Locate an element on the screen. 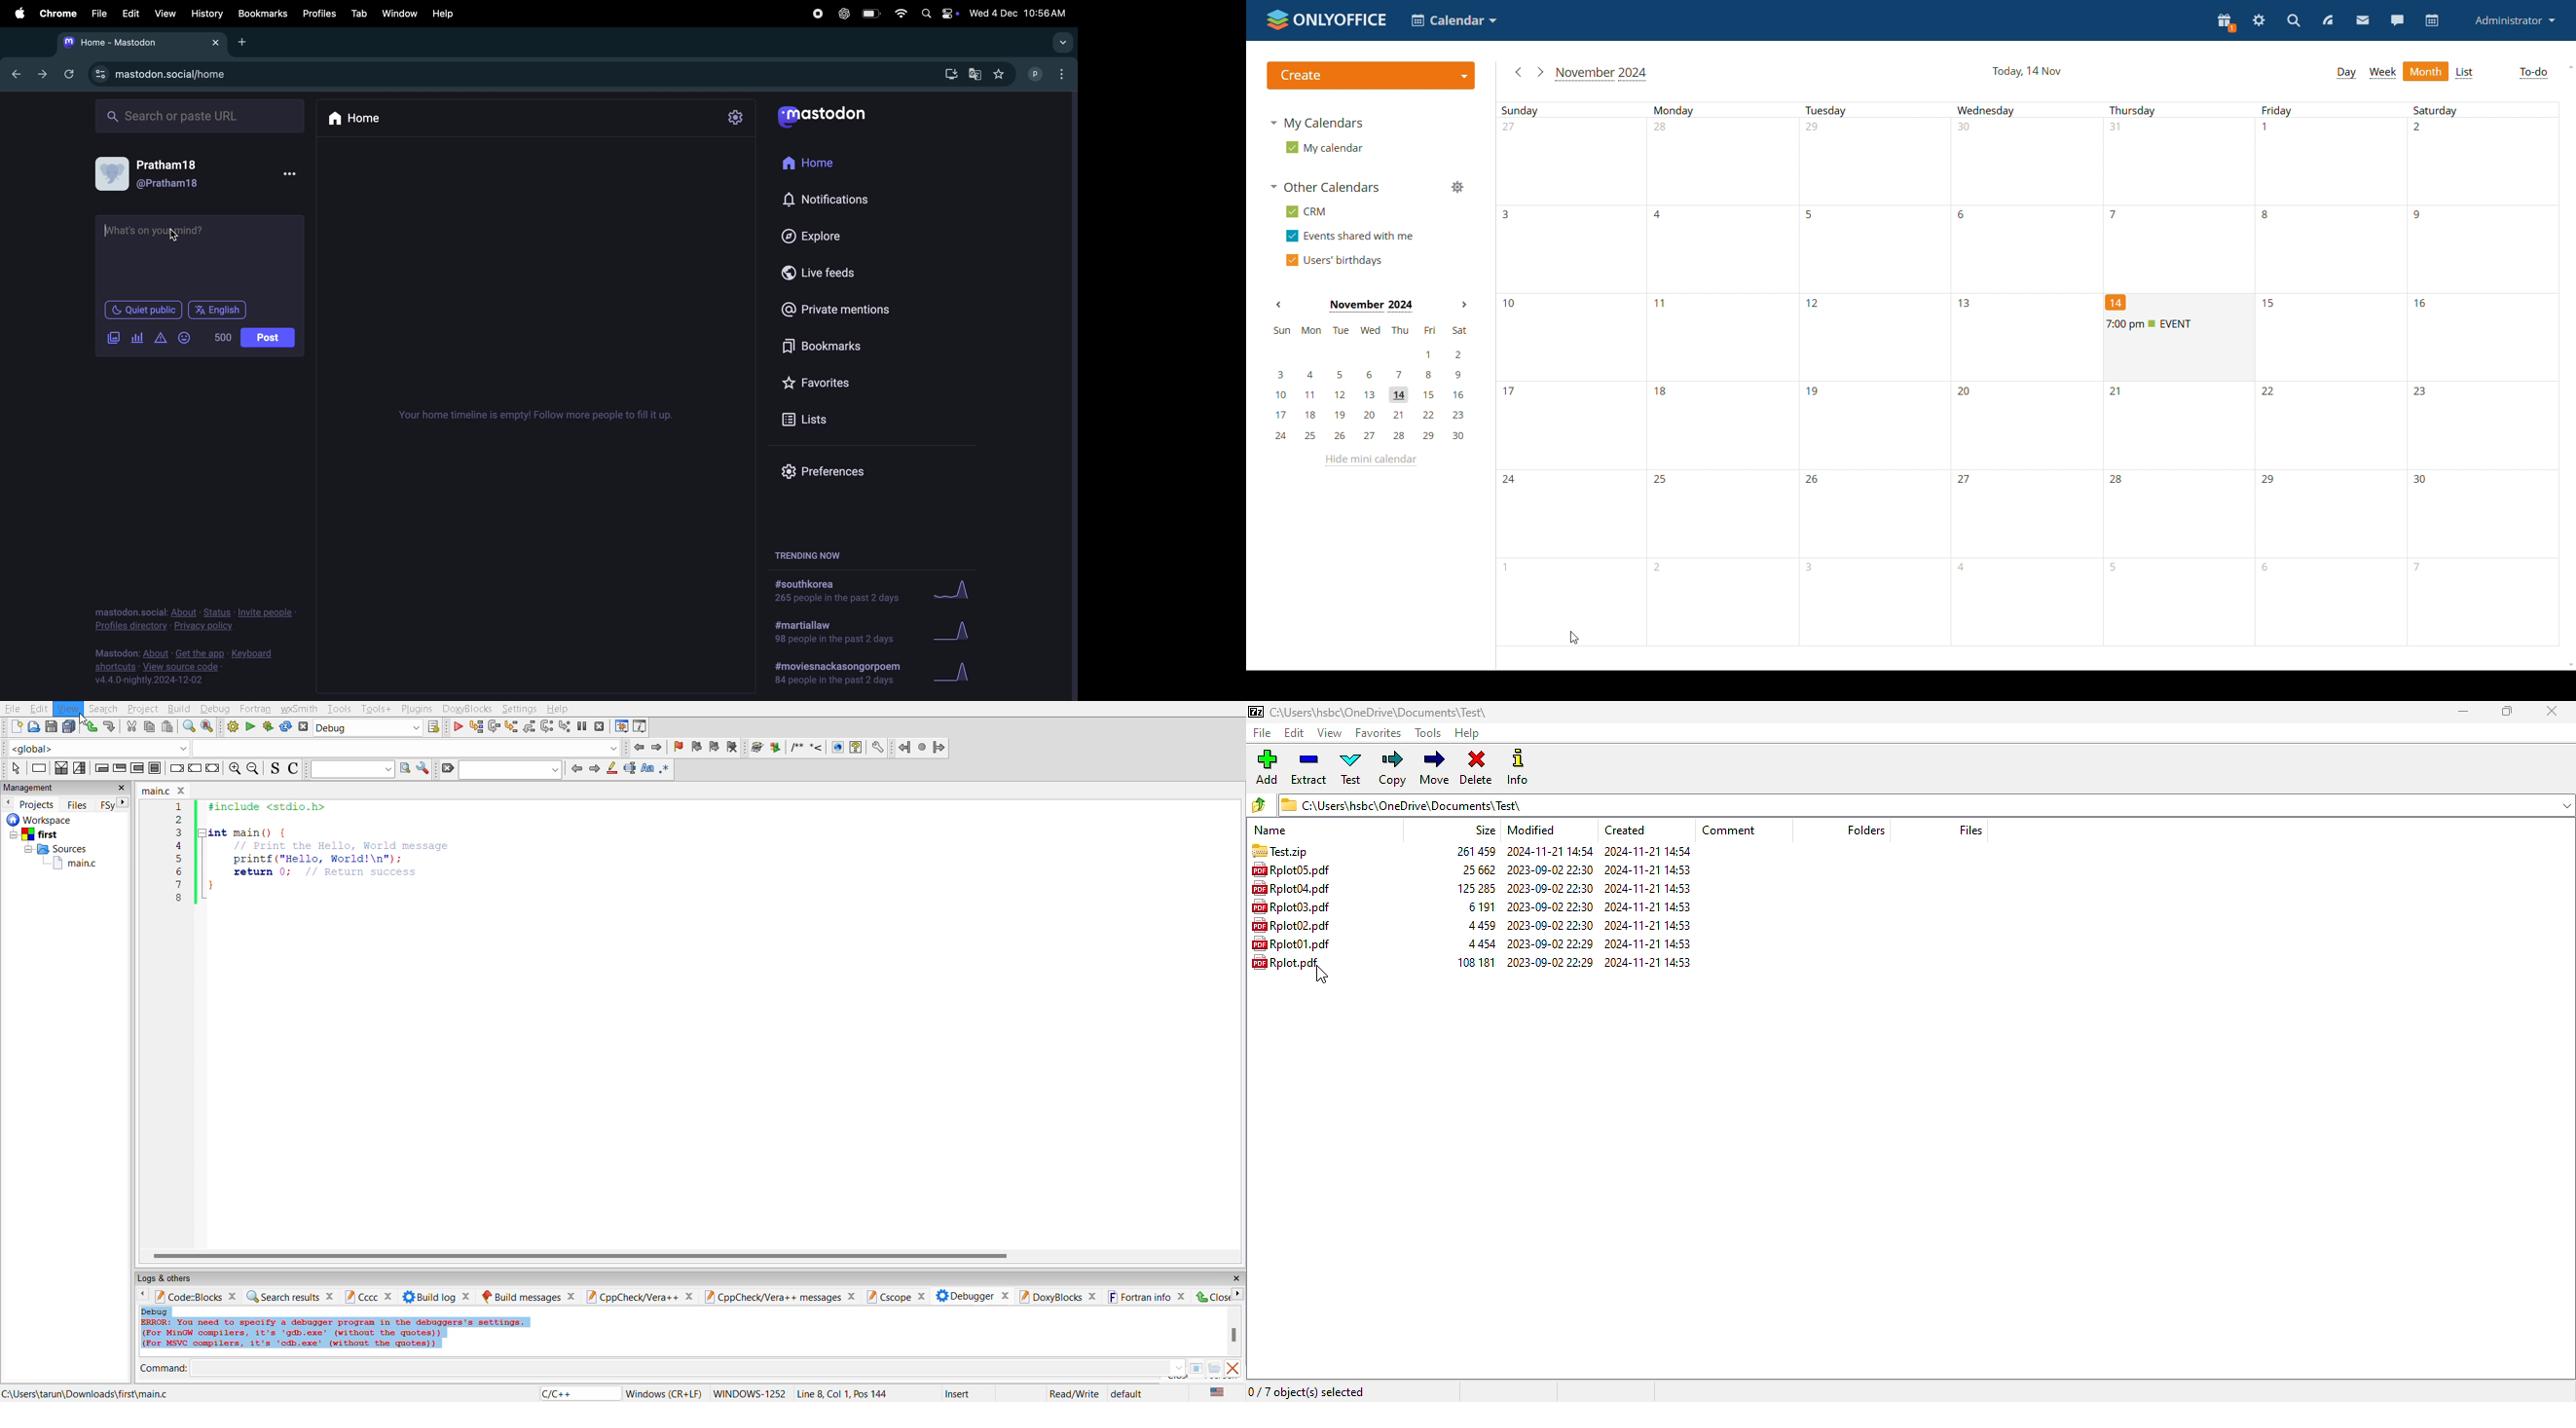 Image resolution: width=2576 pixels, height=1428 pixels. file is located at coordinates (97, 13).